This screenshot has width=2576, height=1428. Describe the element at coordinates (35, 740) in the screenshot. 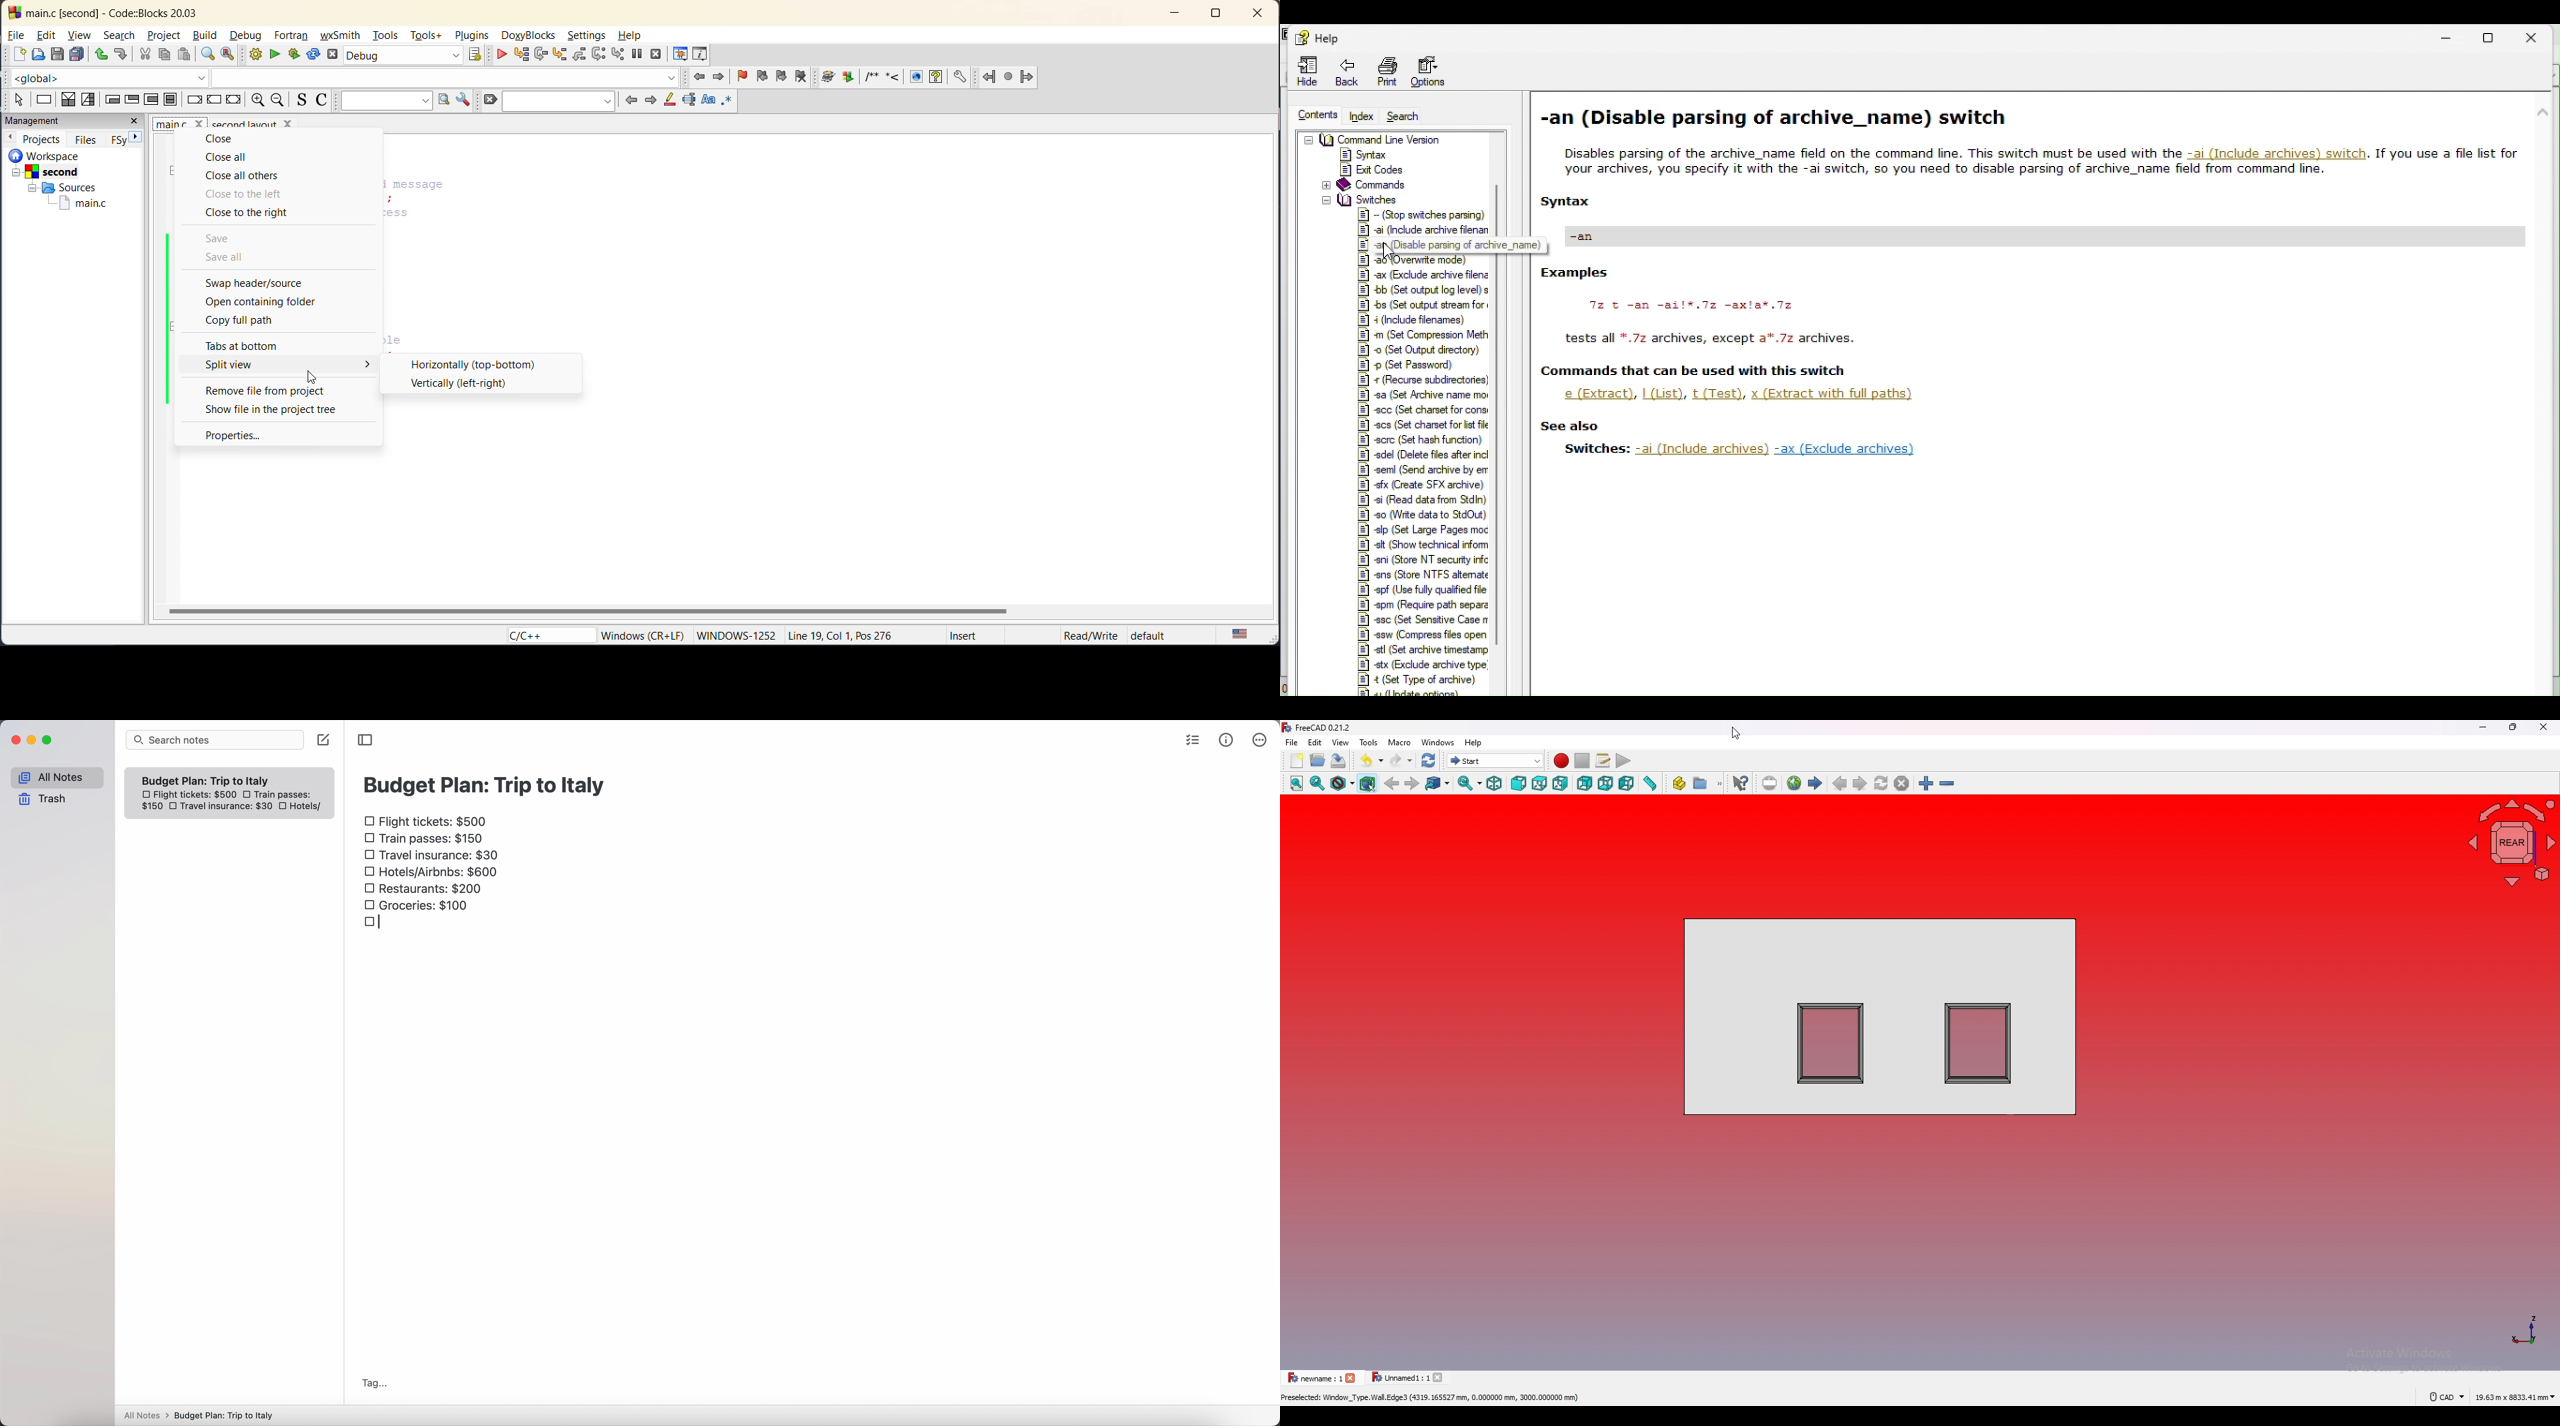

I see `minimize` at that location.